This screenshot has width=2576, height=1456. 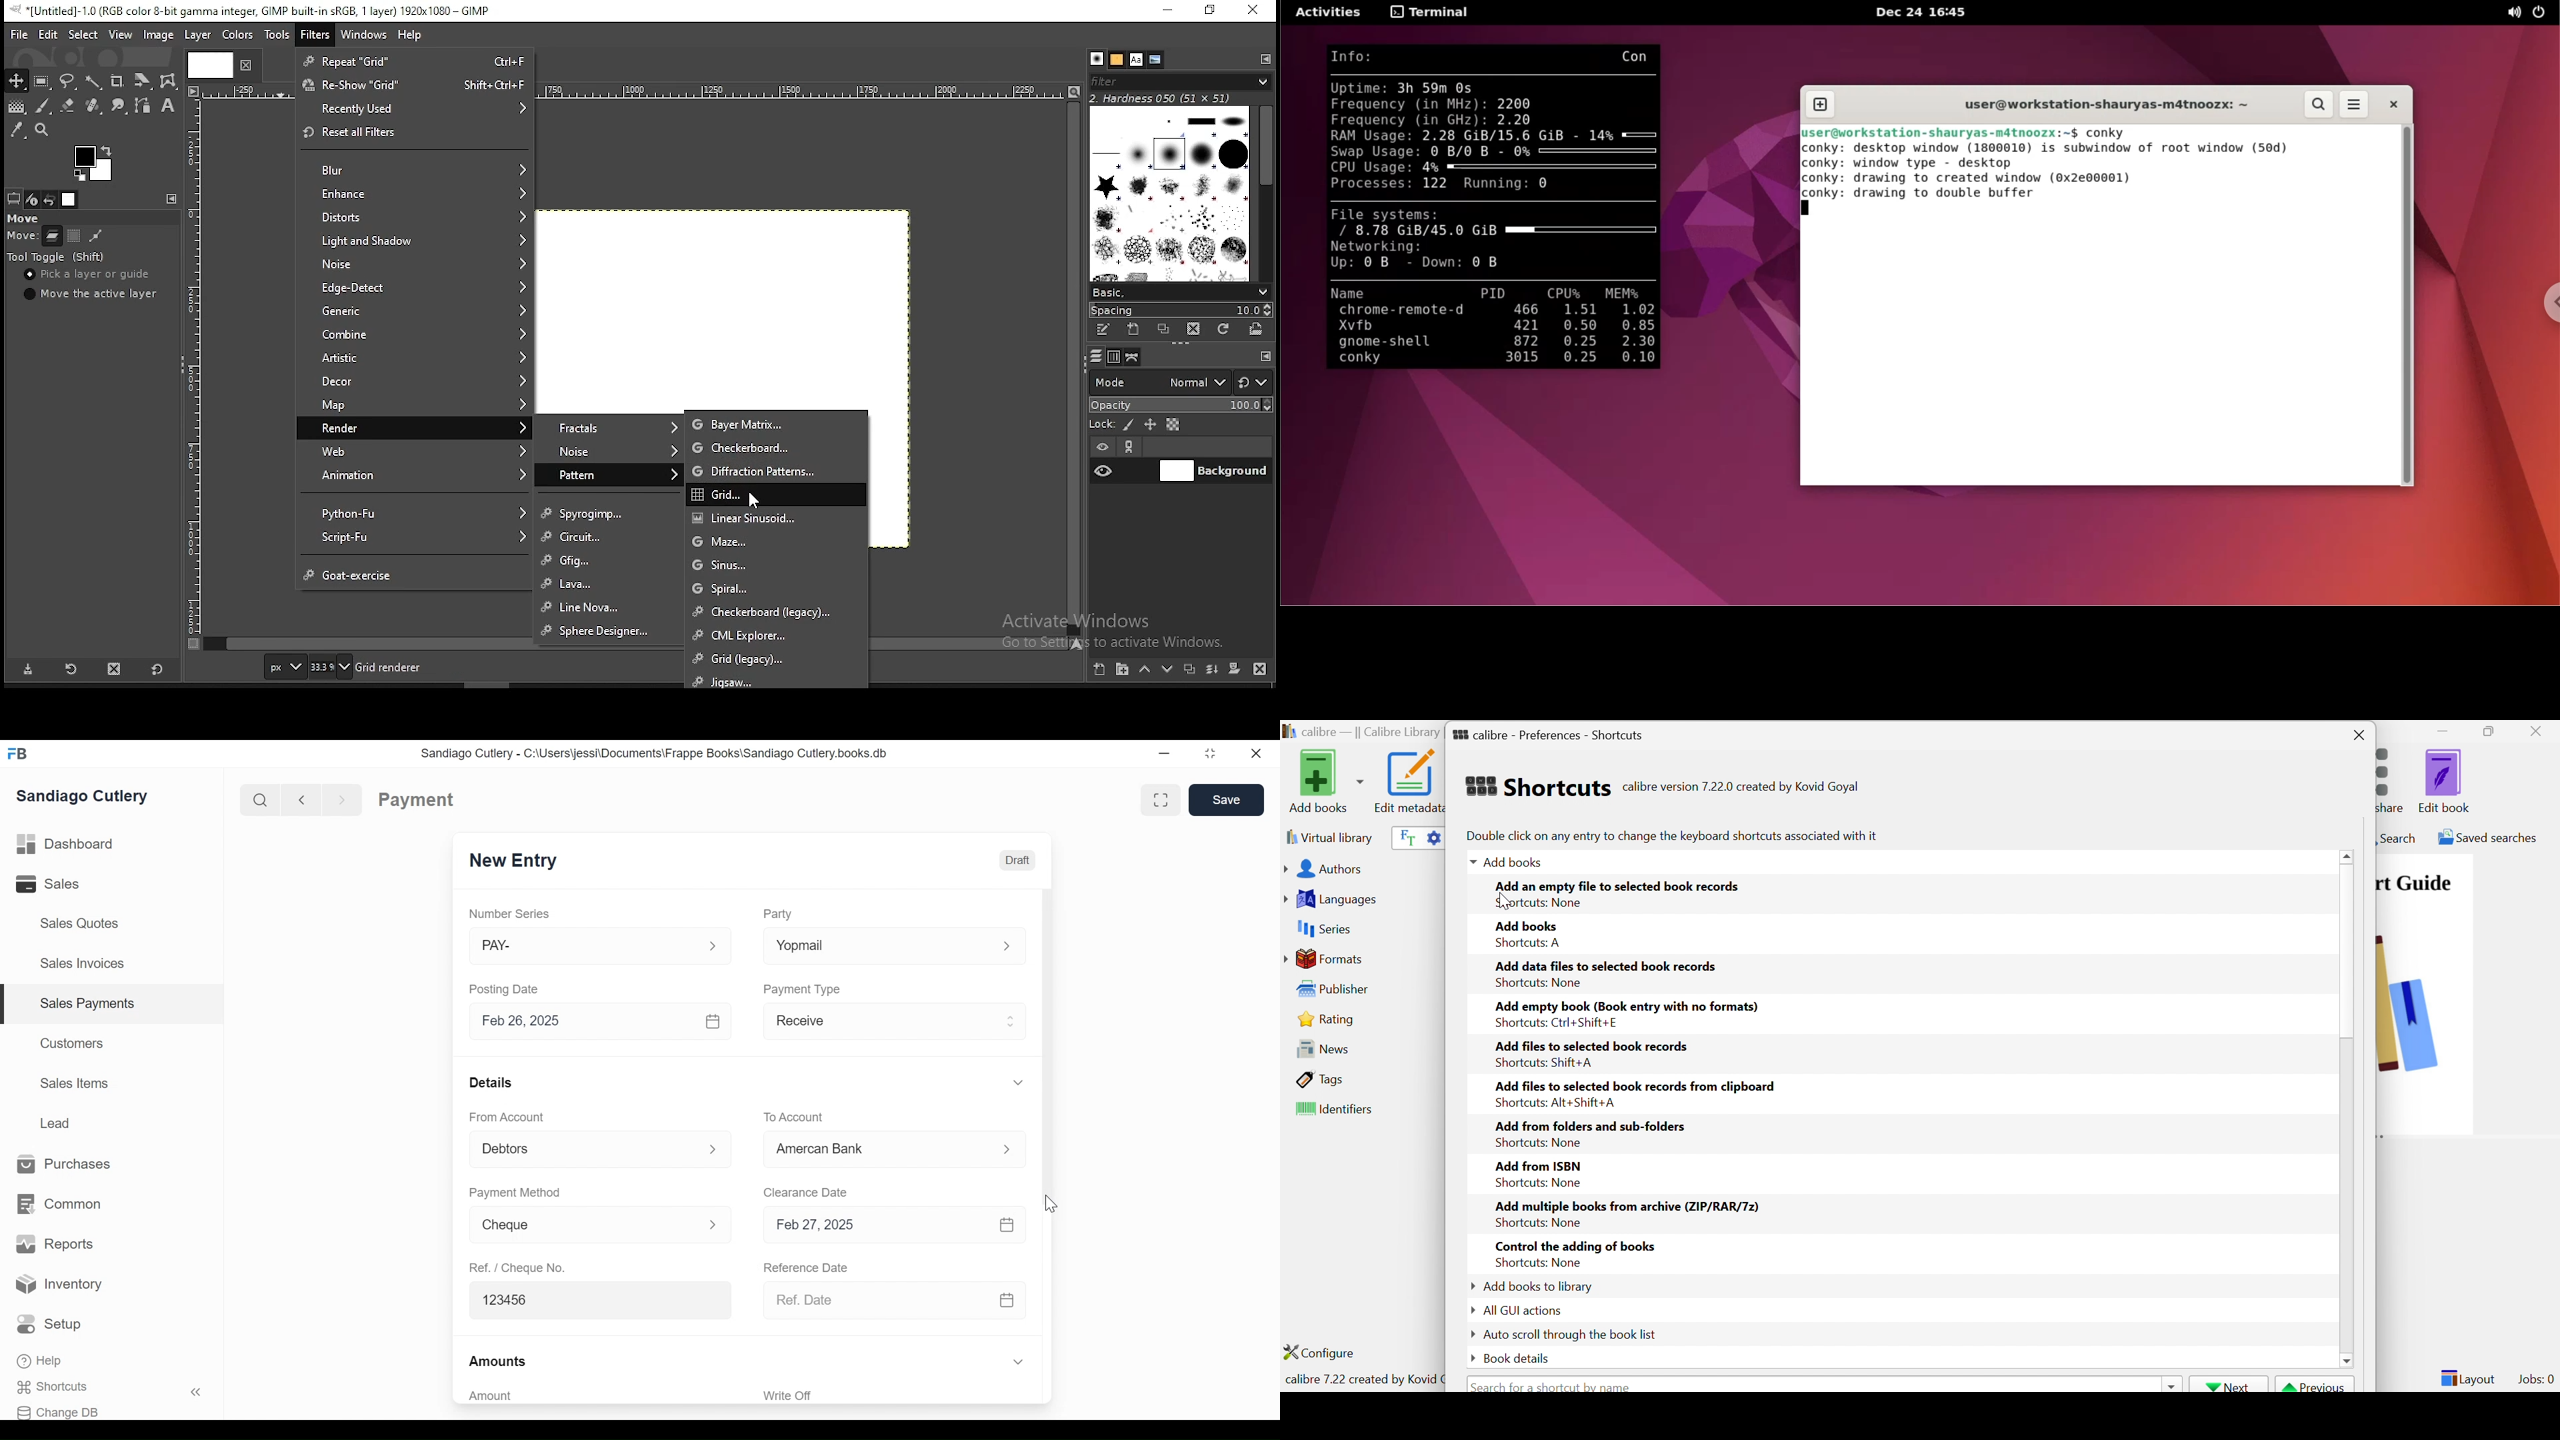 What do you see at coordinates (1470, 863) in the screenshot?
I see `Drop Down` at bounding box center [1470, 863].